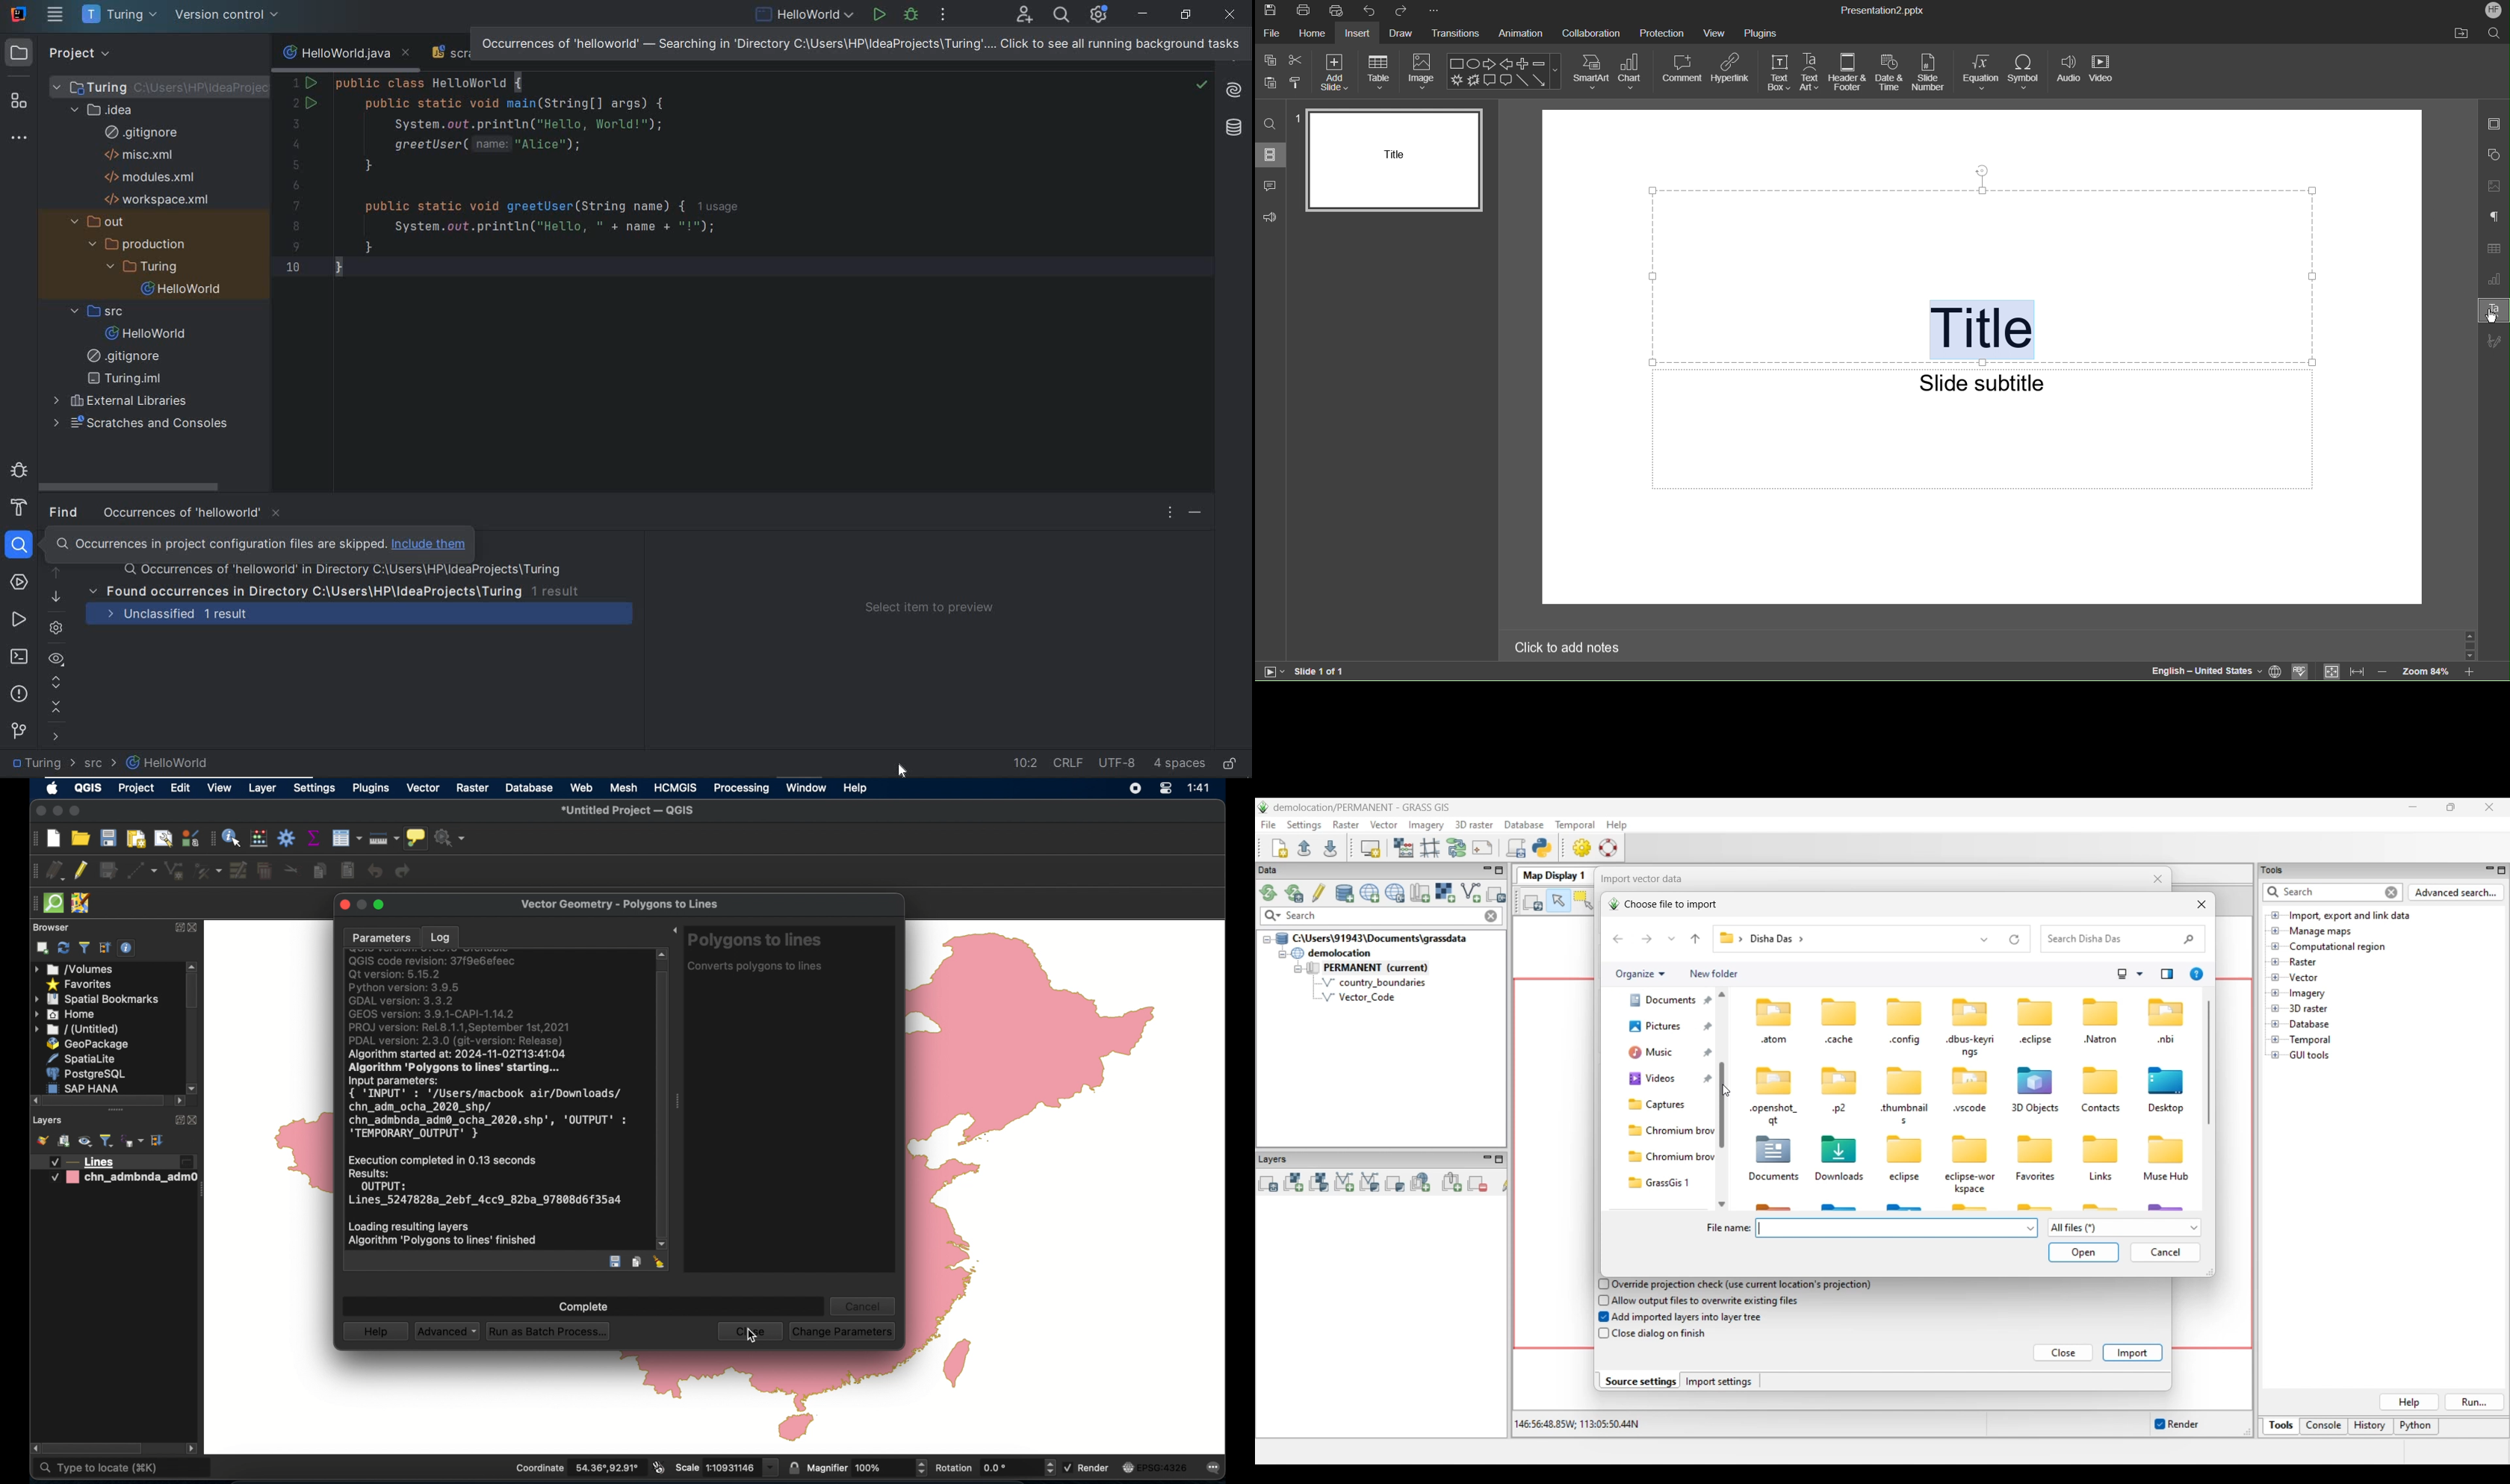  I want to click on change parameters, so click(843, 1332).